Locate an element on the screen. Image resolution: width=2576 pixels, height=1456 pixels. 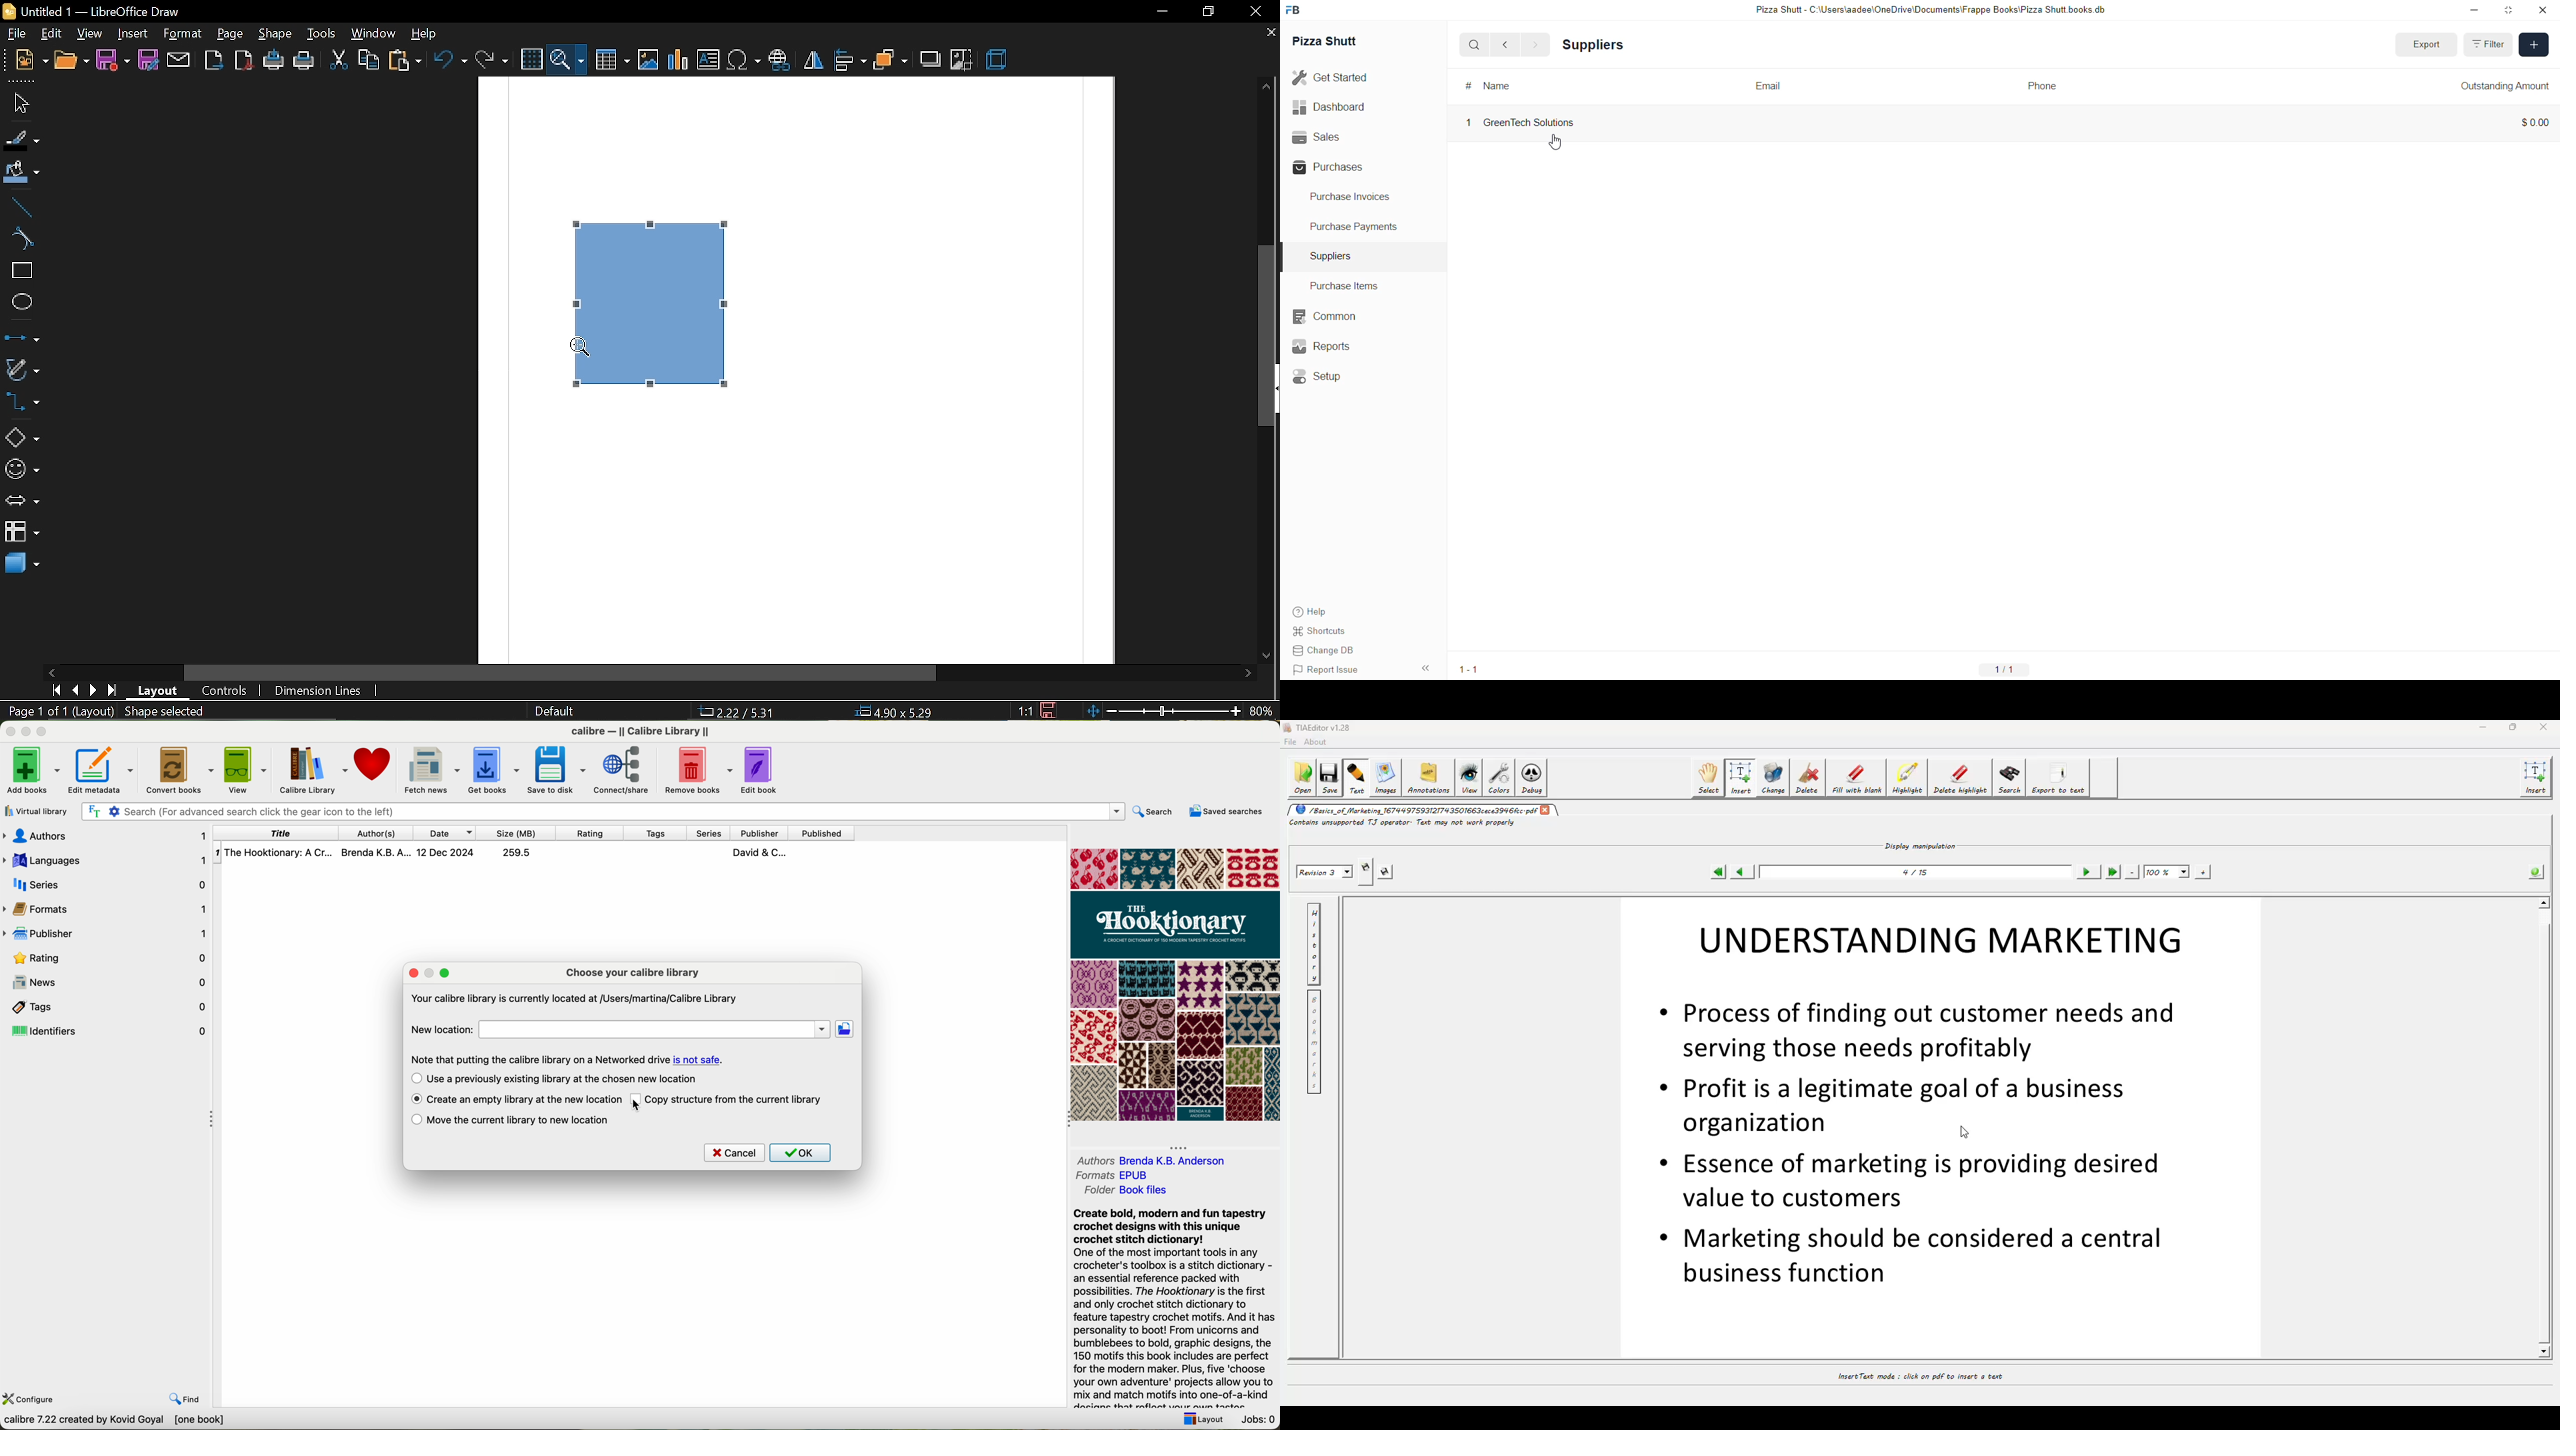
Dashboard is located at coordinates (1344, 107).